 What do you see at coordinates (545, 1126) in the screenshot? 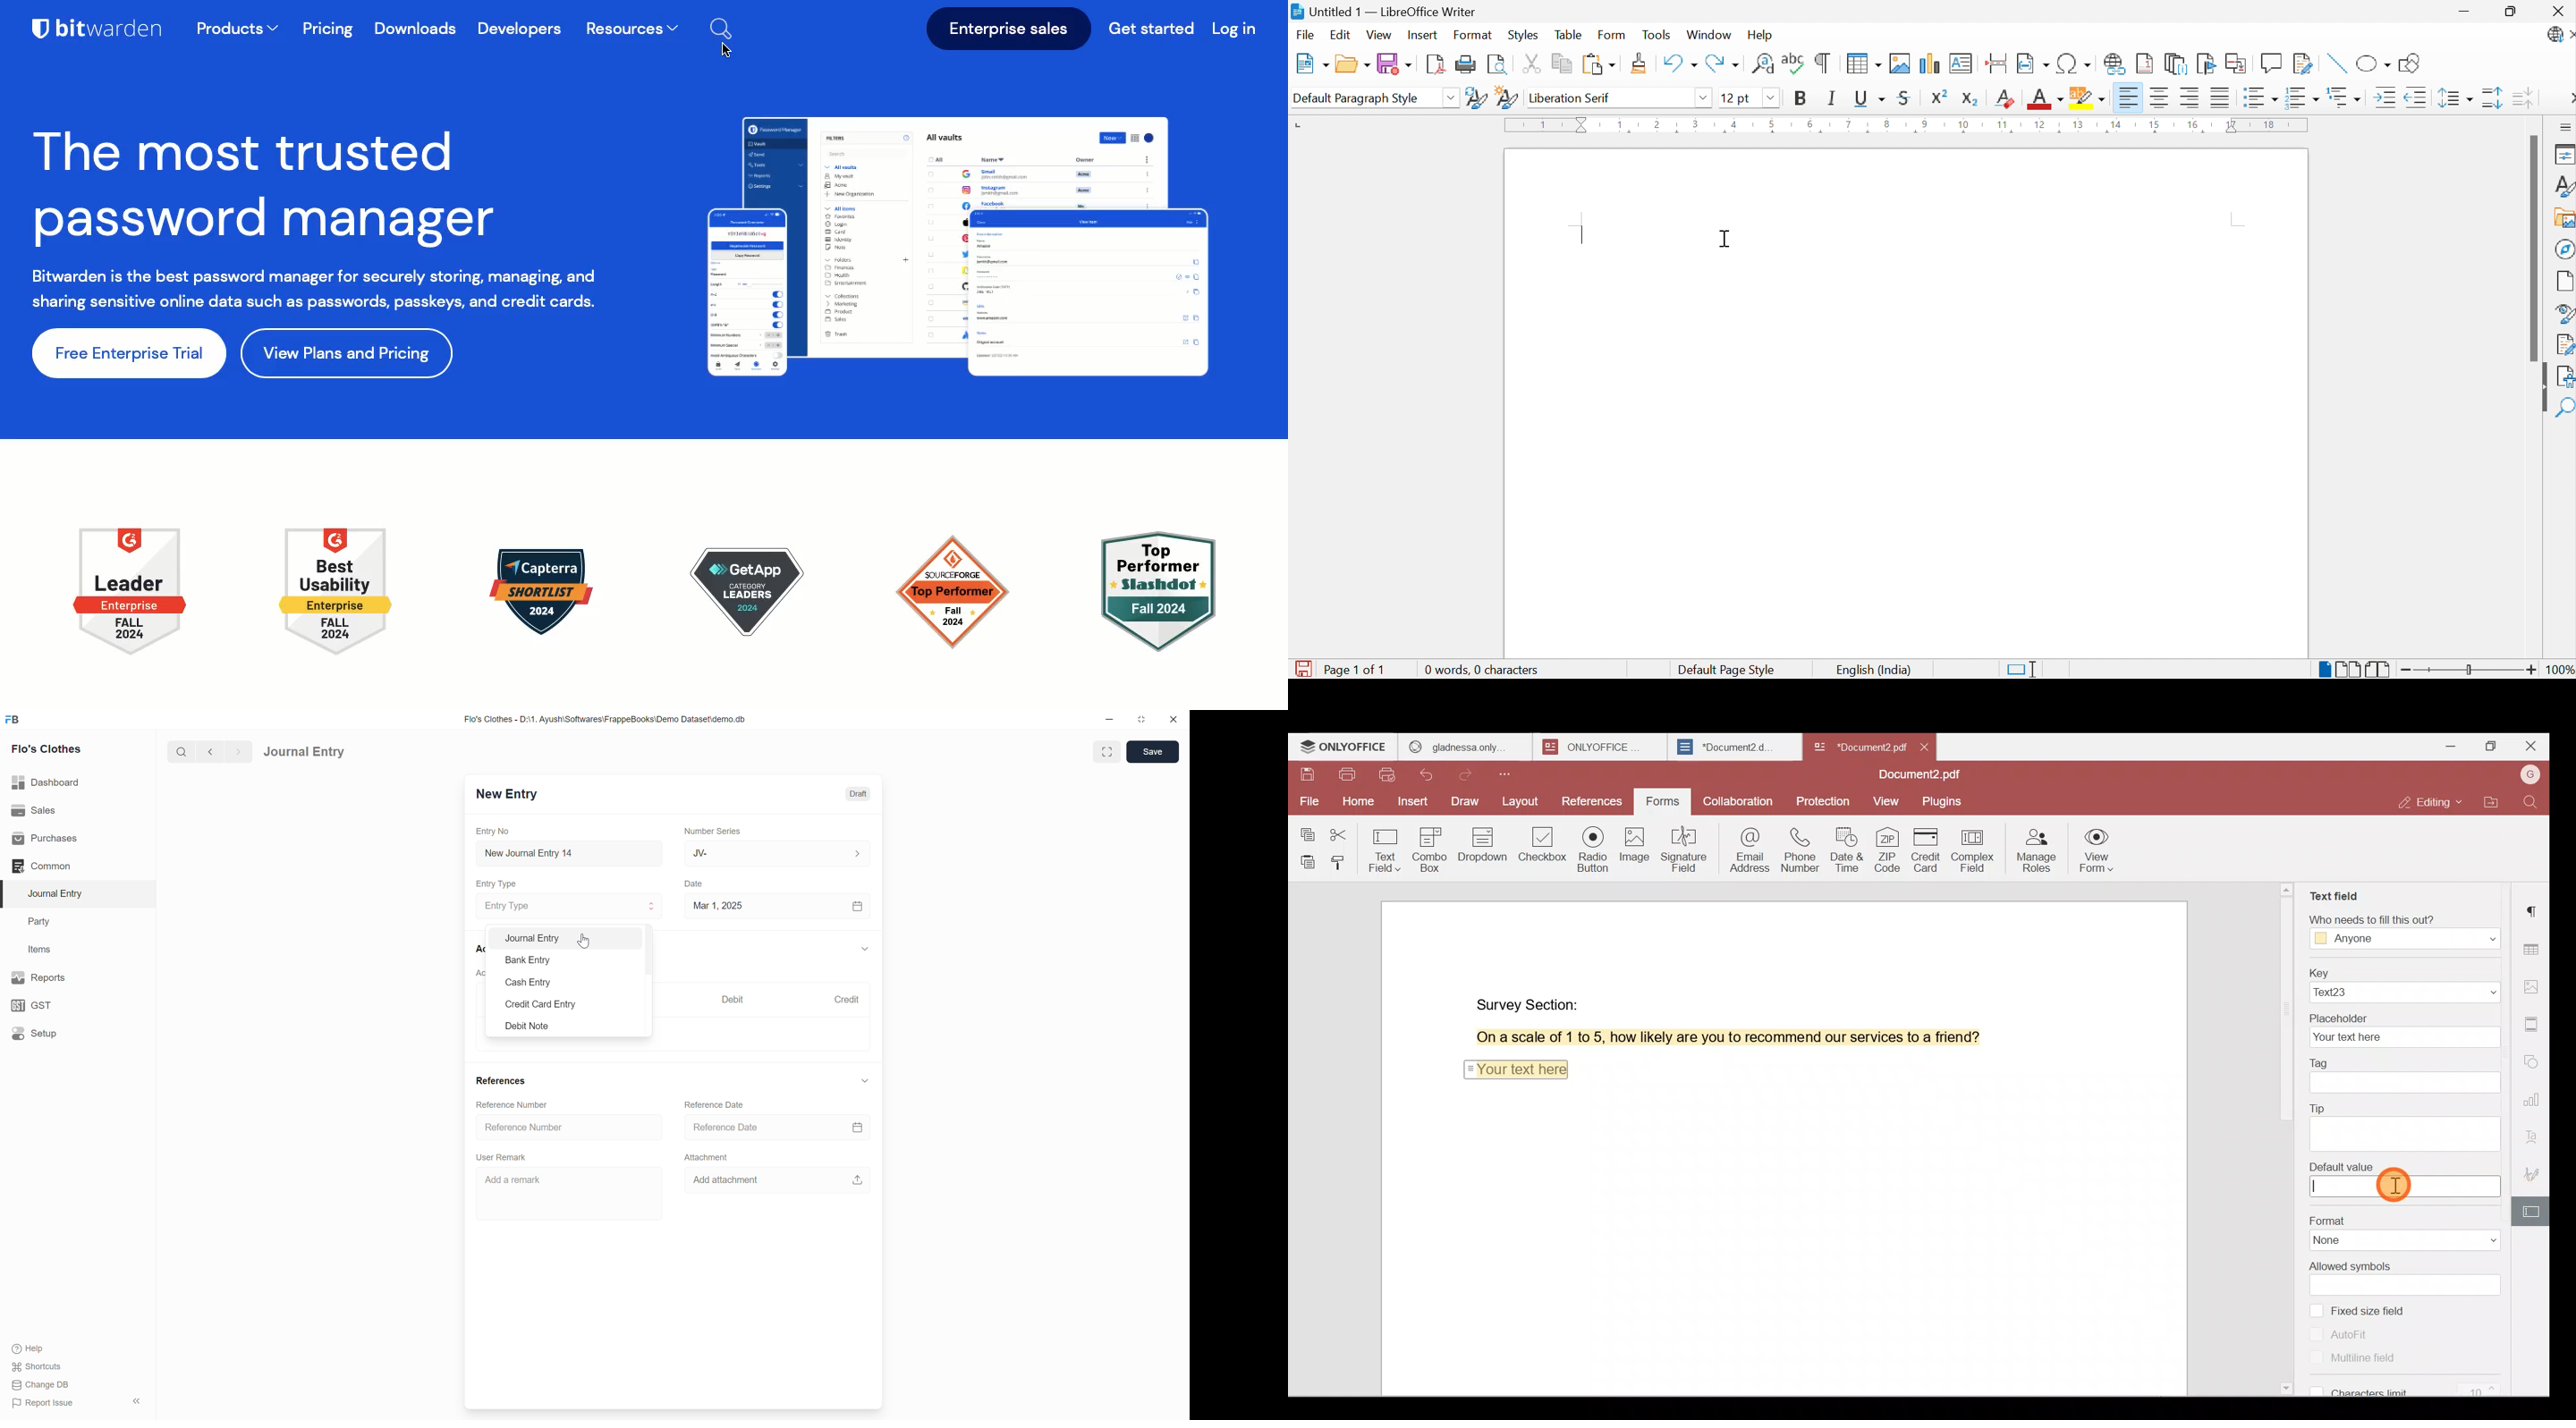
I see `Reference number` at bounding box center [545, 1126].